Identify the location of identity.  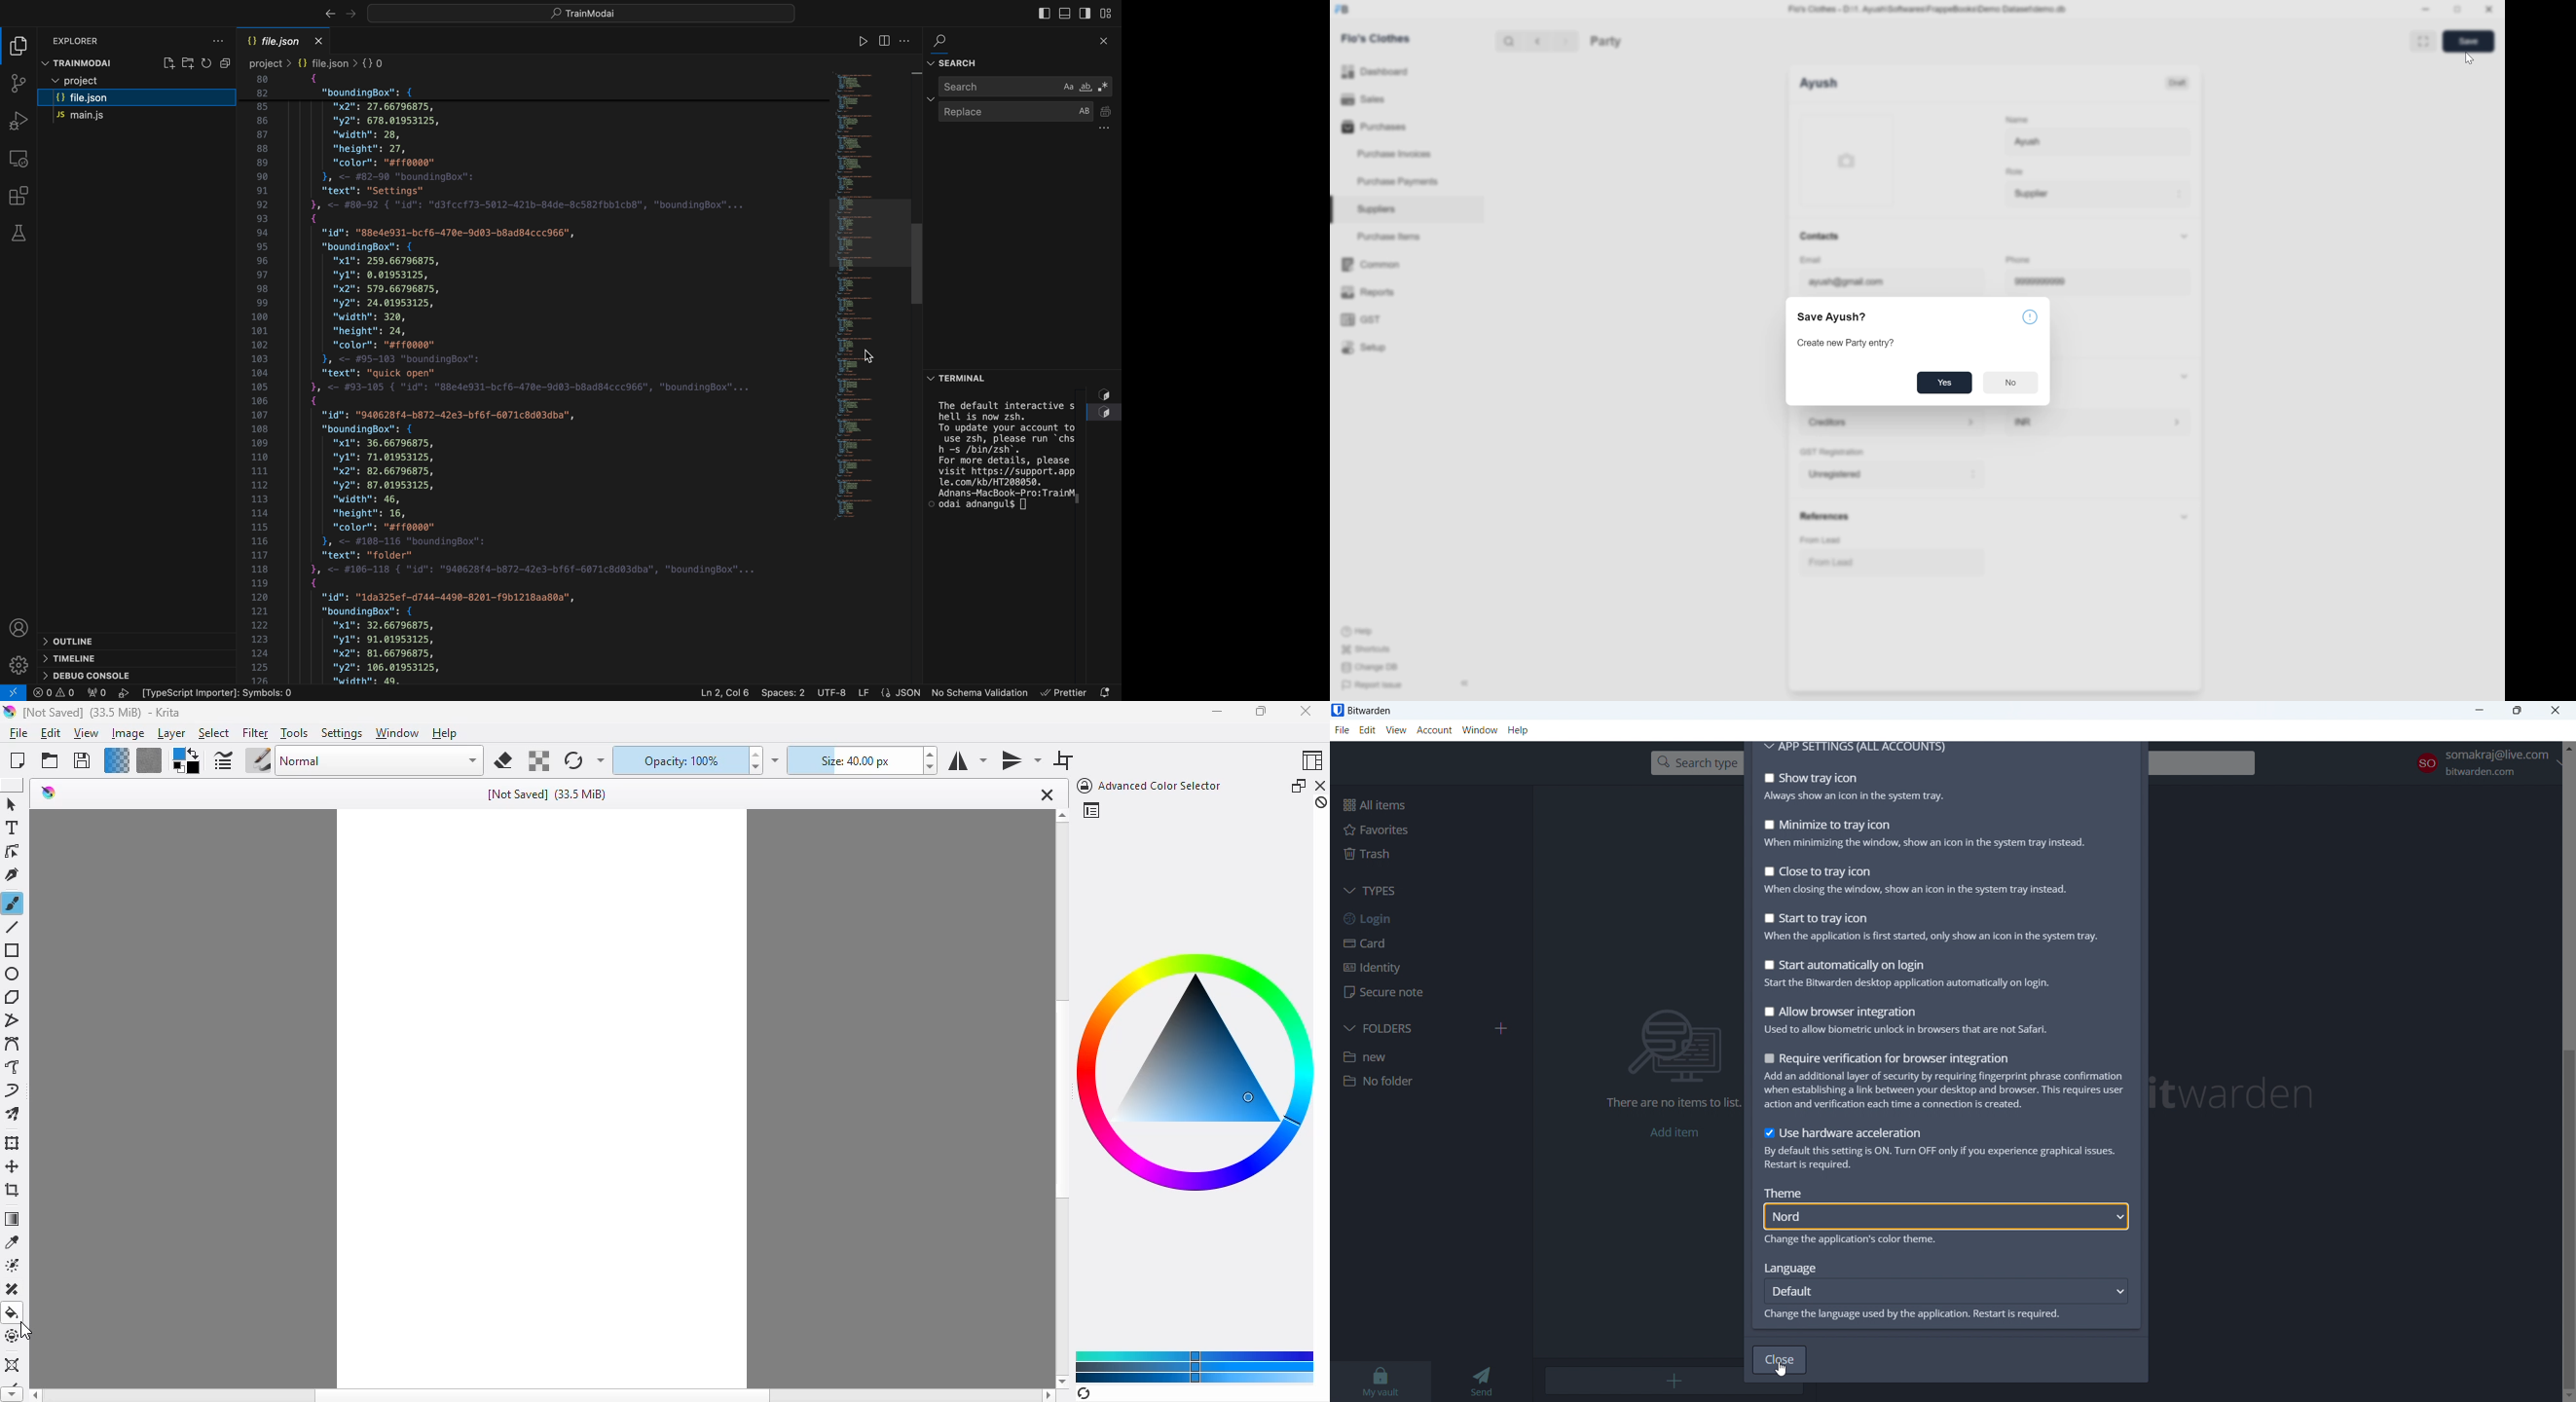
(1431, 968).